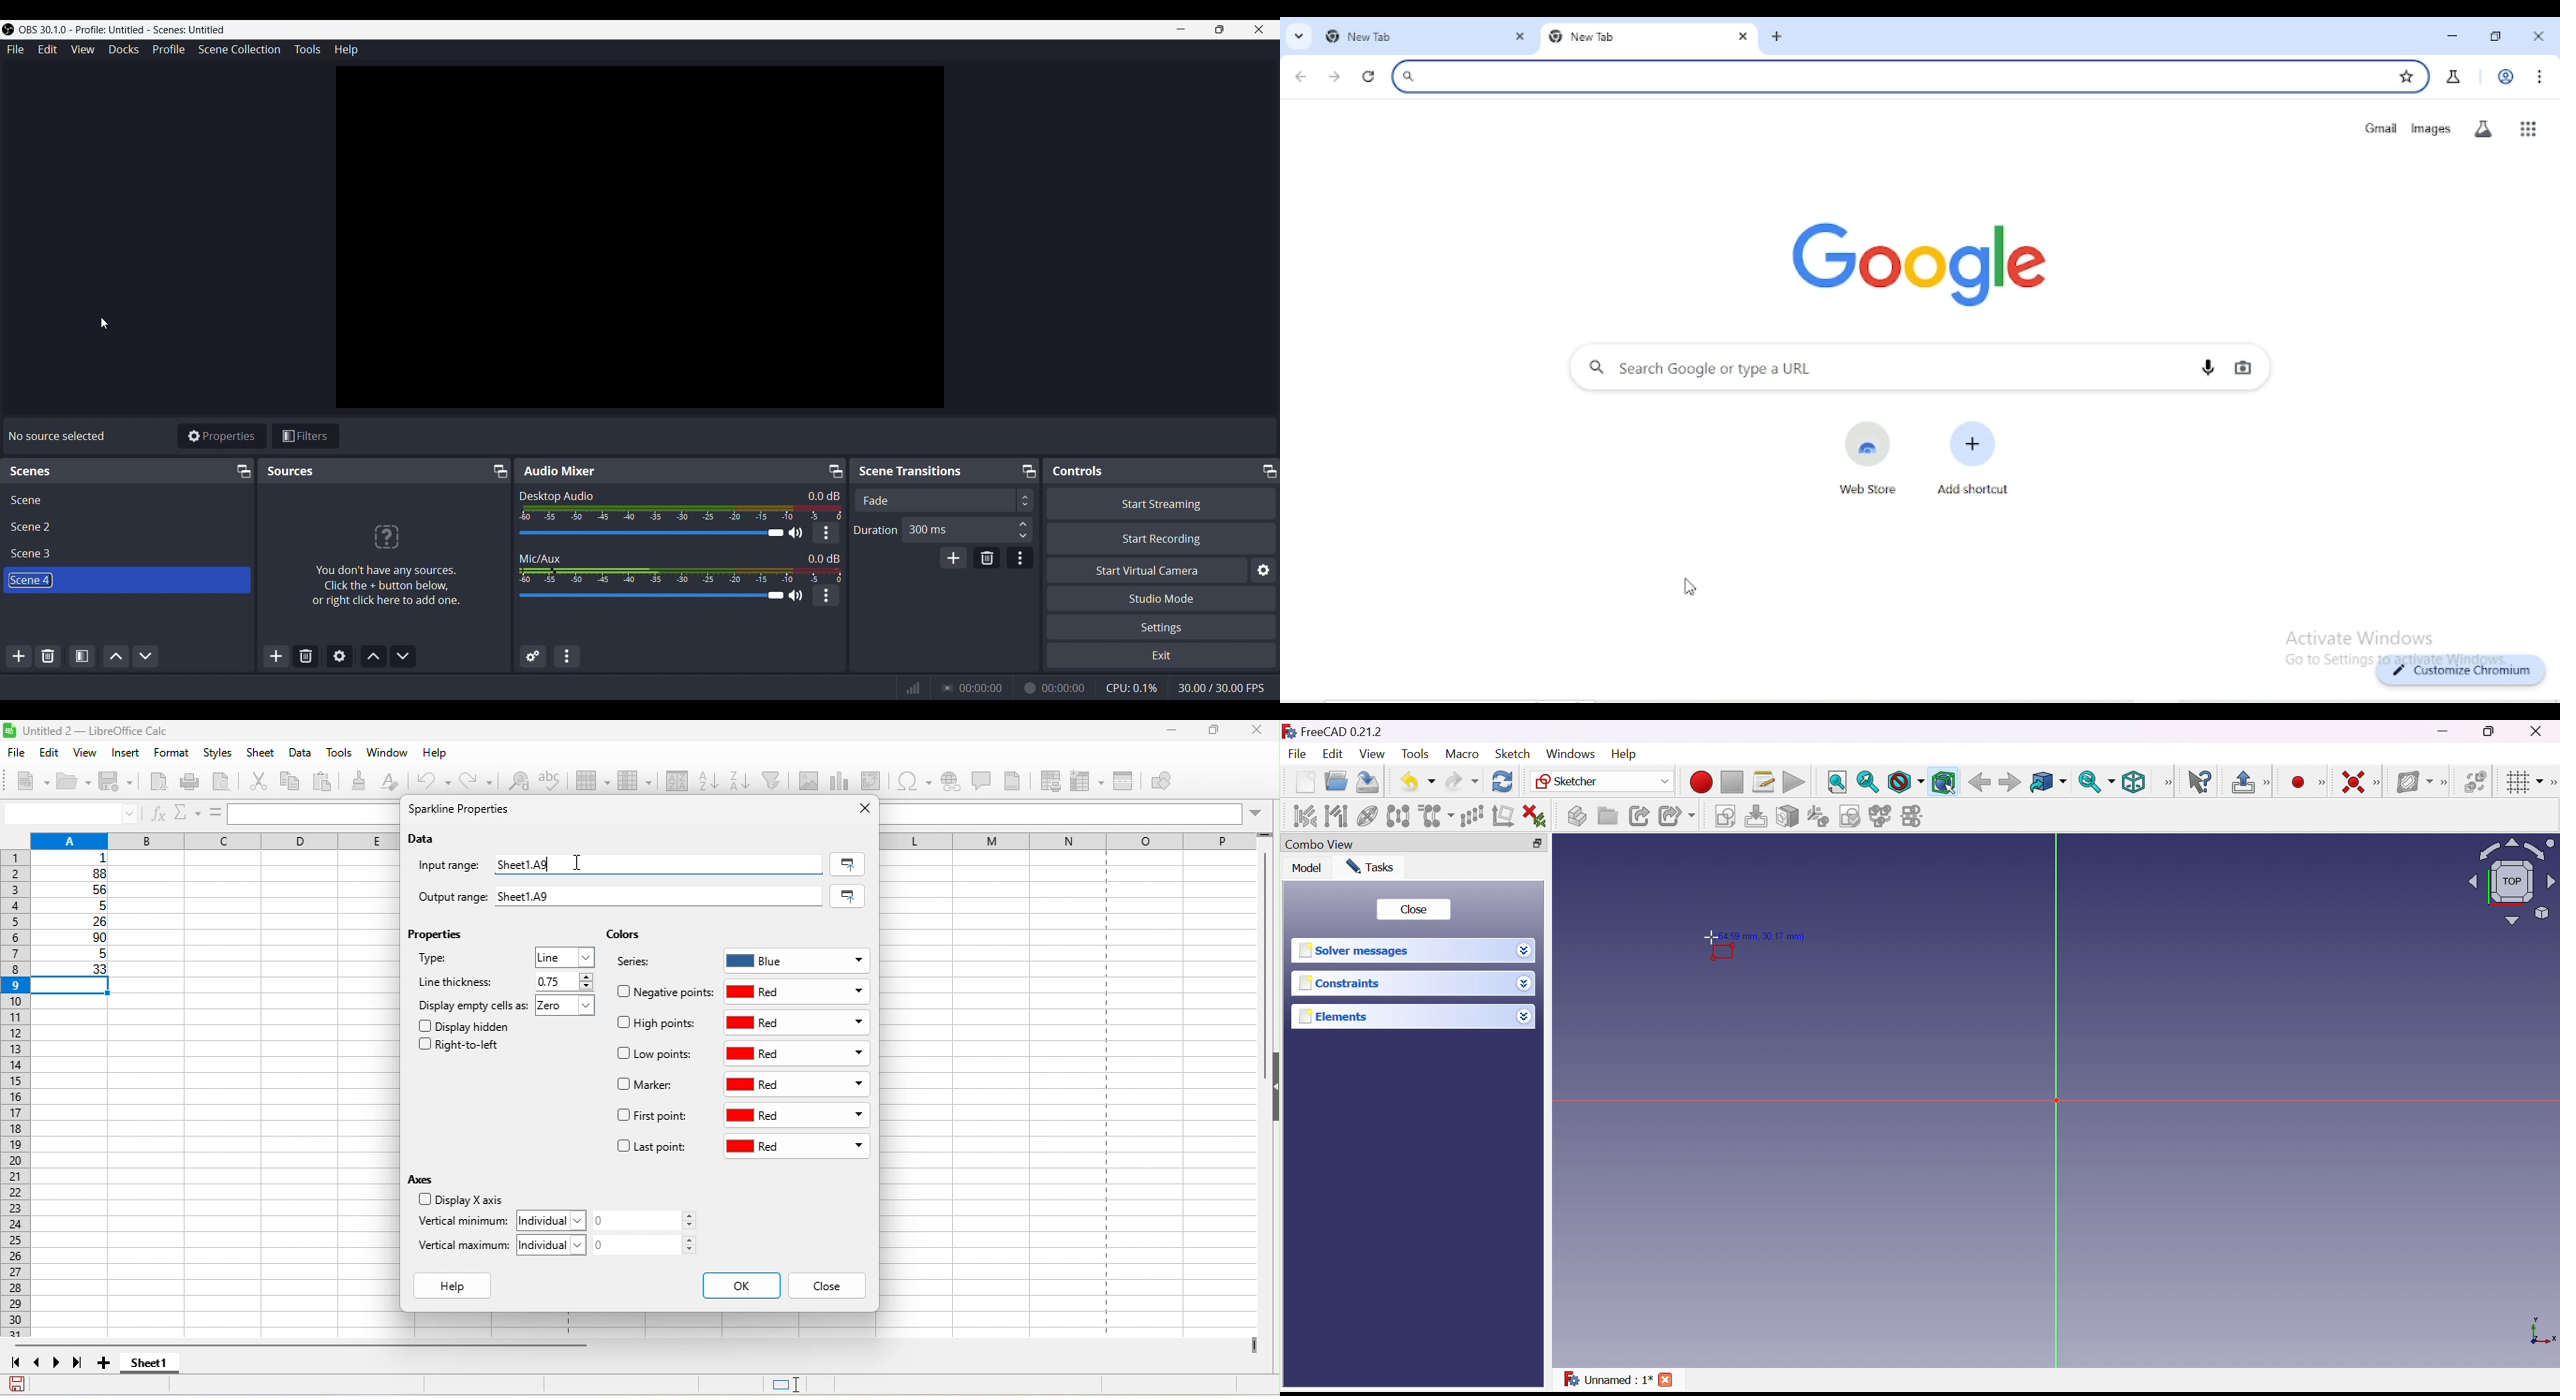 Image resolution: width=2576 pixels, height=1400 pixels. Describe the element at coordinates (120, 784) in the screenshot. I see `save` at that location.